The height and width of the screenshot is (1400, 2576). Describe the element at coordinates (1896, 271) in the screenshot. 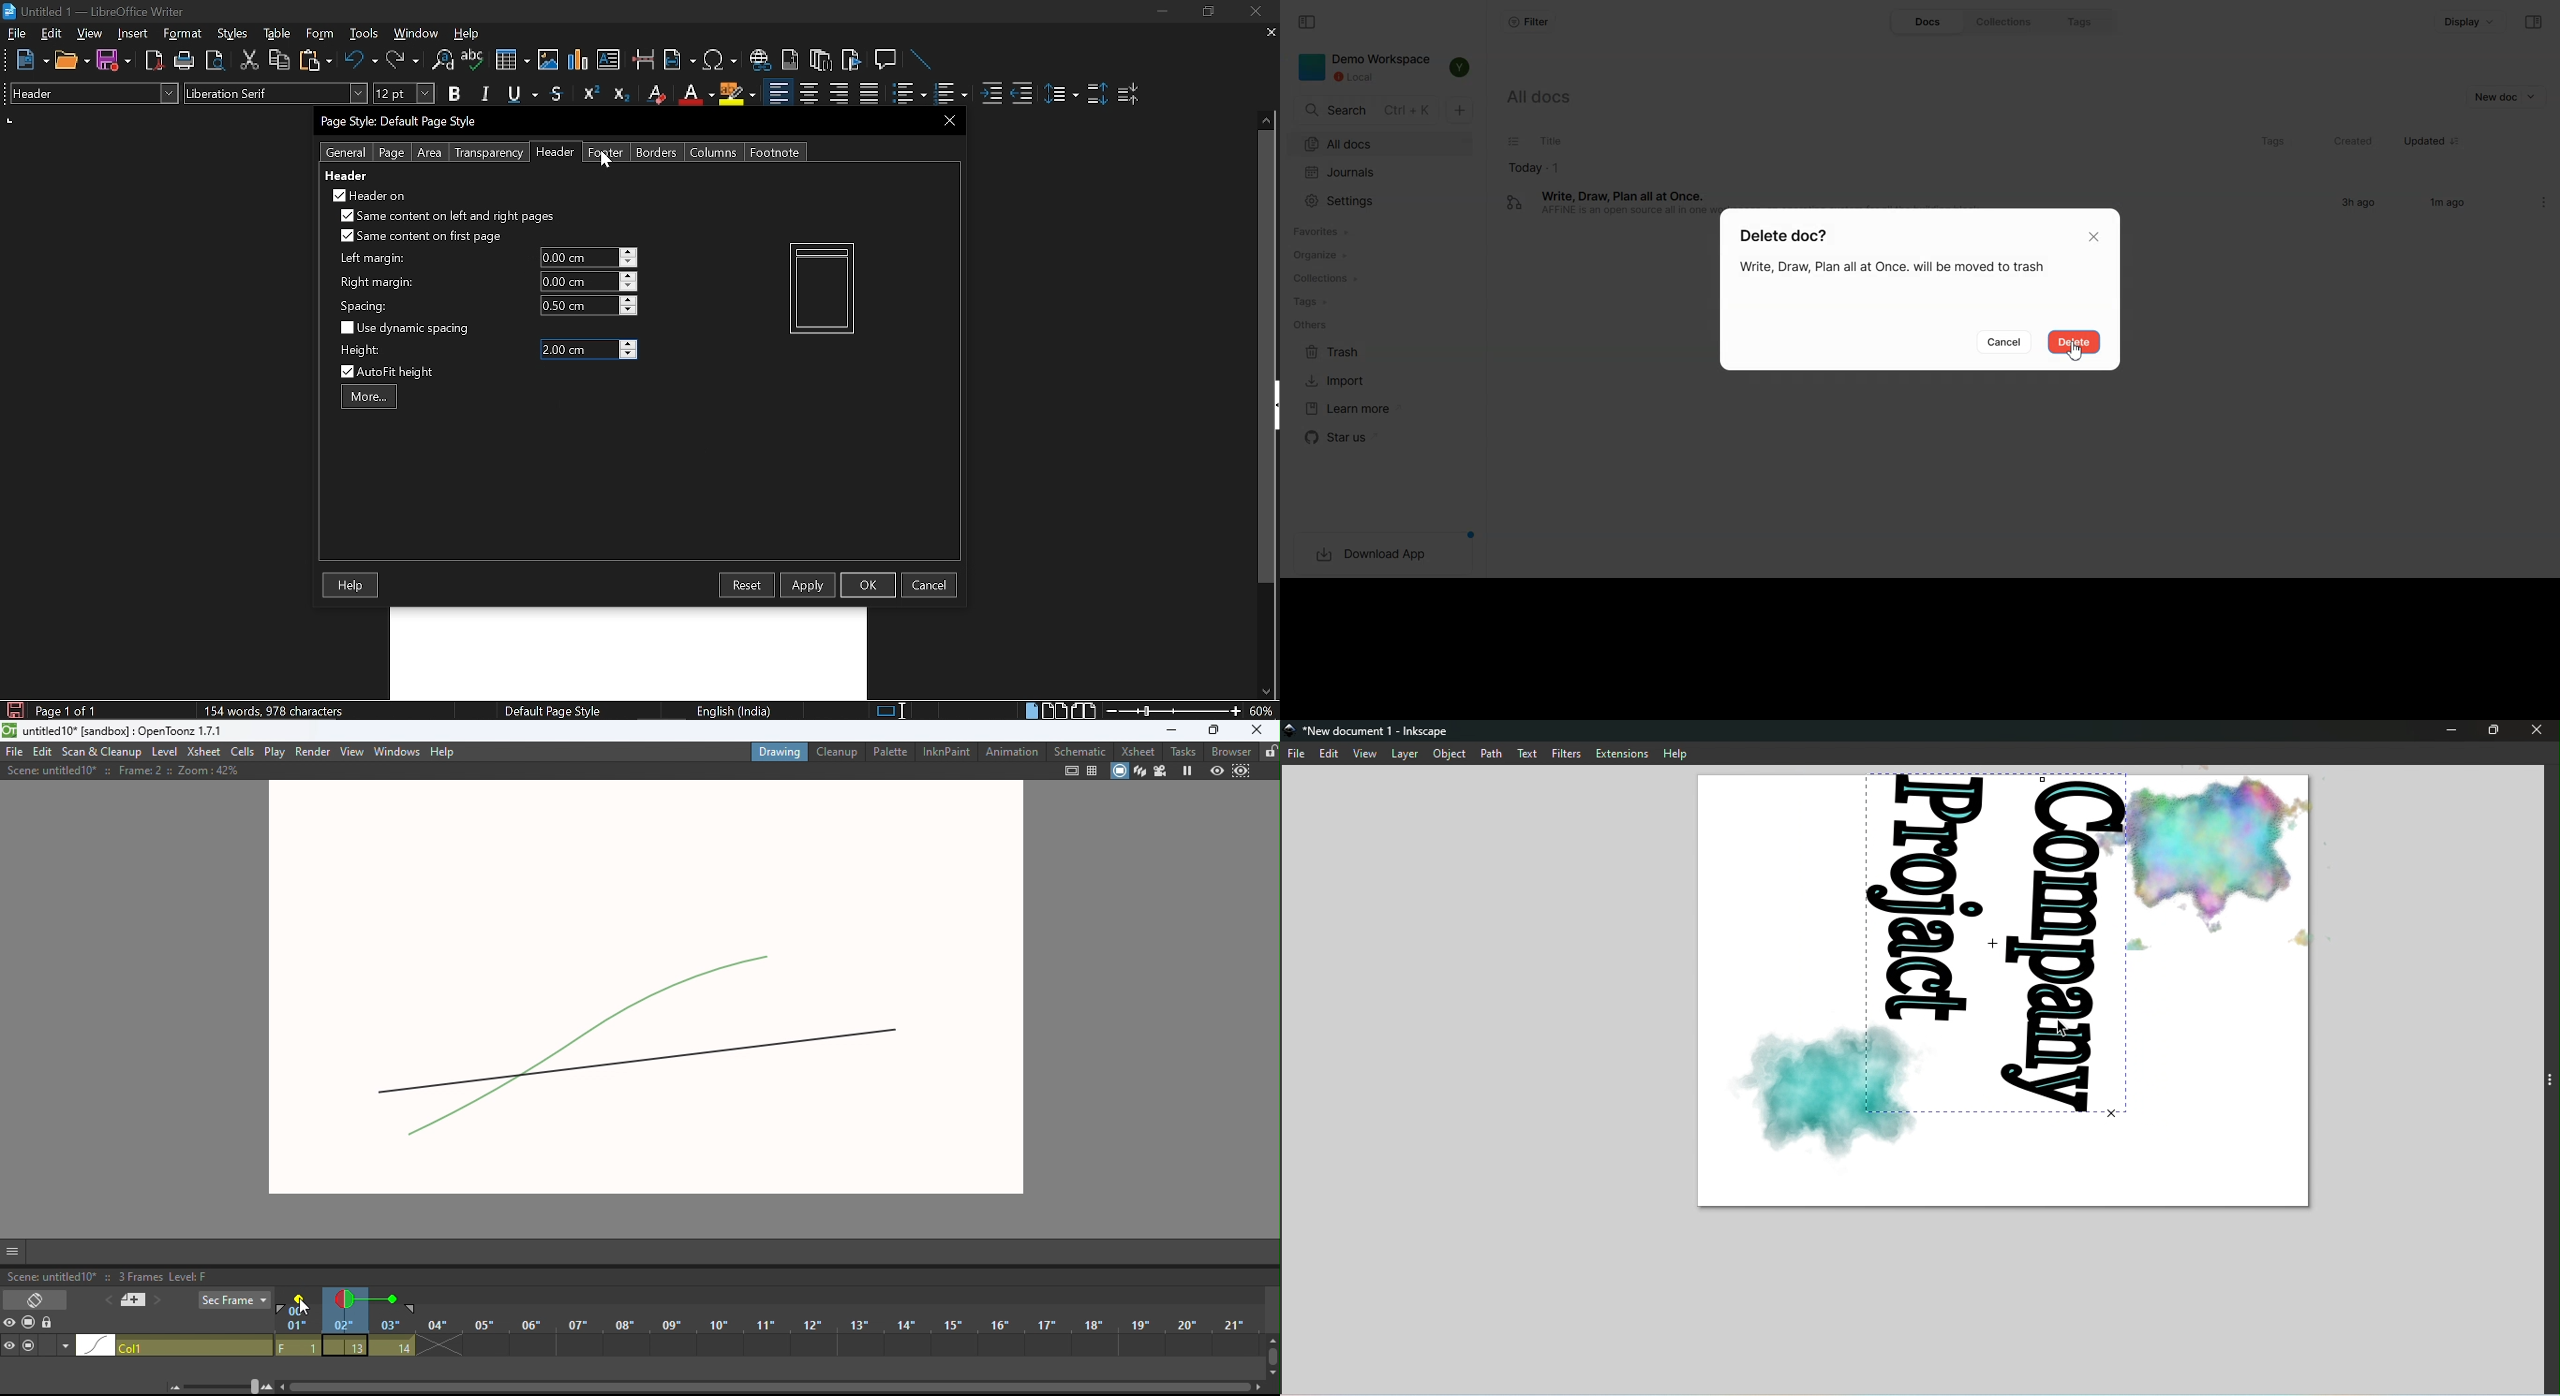

I see `Write, Draw, Plan all at Once. will be moved to trash` at that location.